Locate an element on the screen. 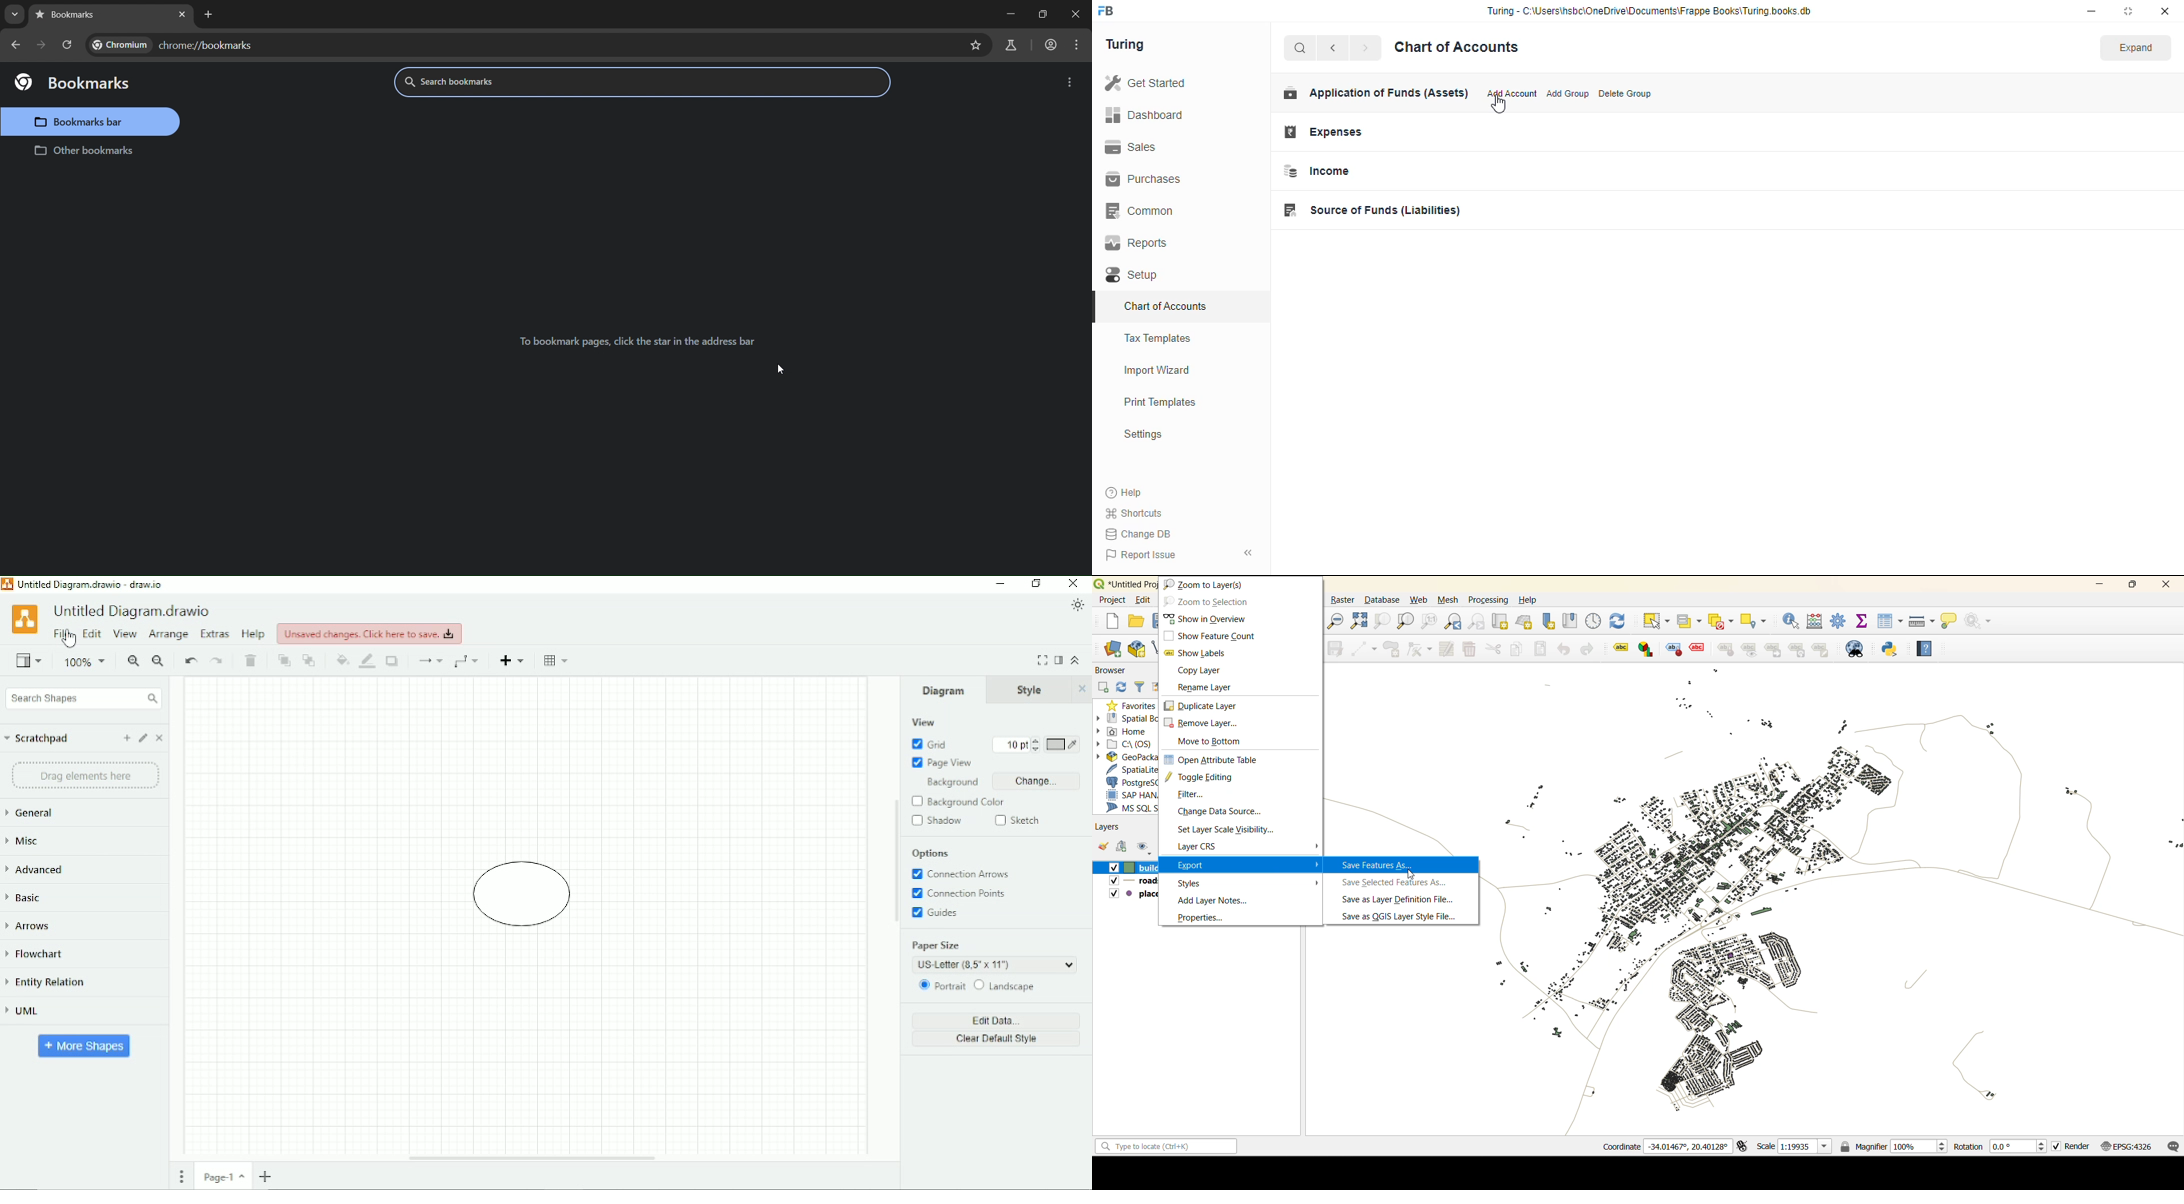 The width and height of the screenshot is (2184, 1204). save selected features as is located at coordinates (1393, 882).